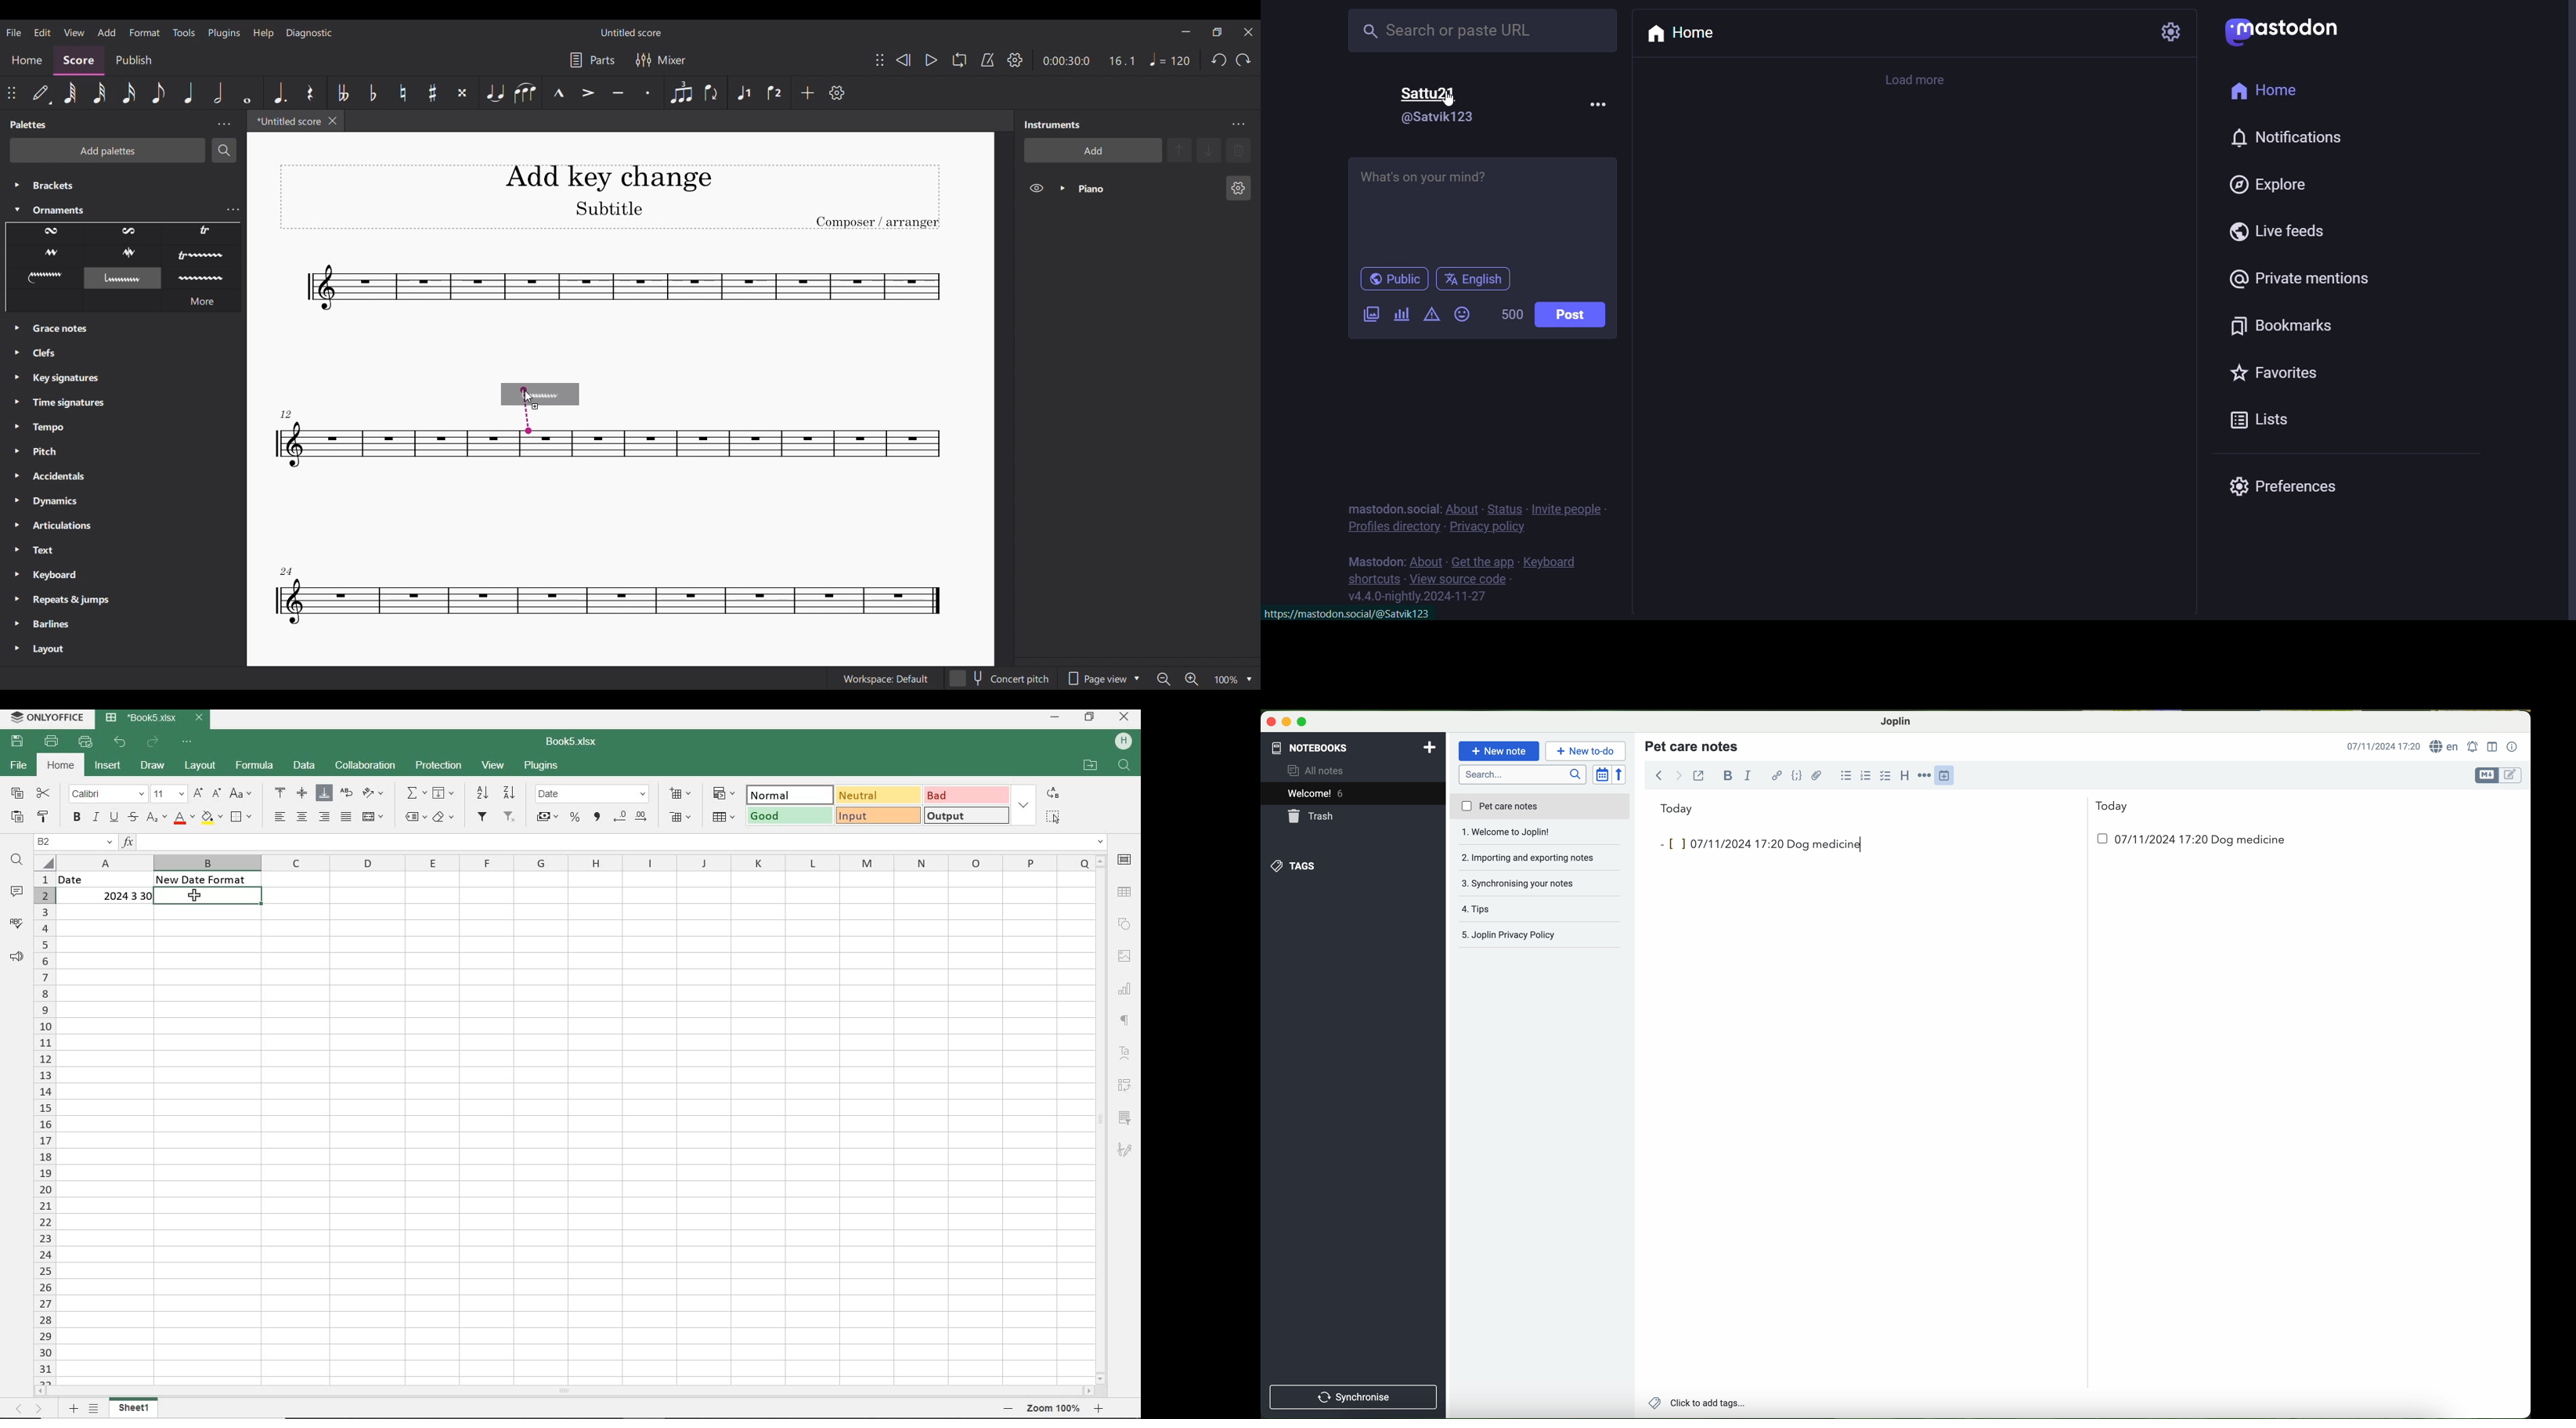 The image size is (2576, 1428). I want to click on toggle external editing, so click(1698, 775).